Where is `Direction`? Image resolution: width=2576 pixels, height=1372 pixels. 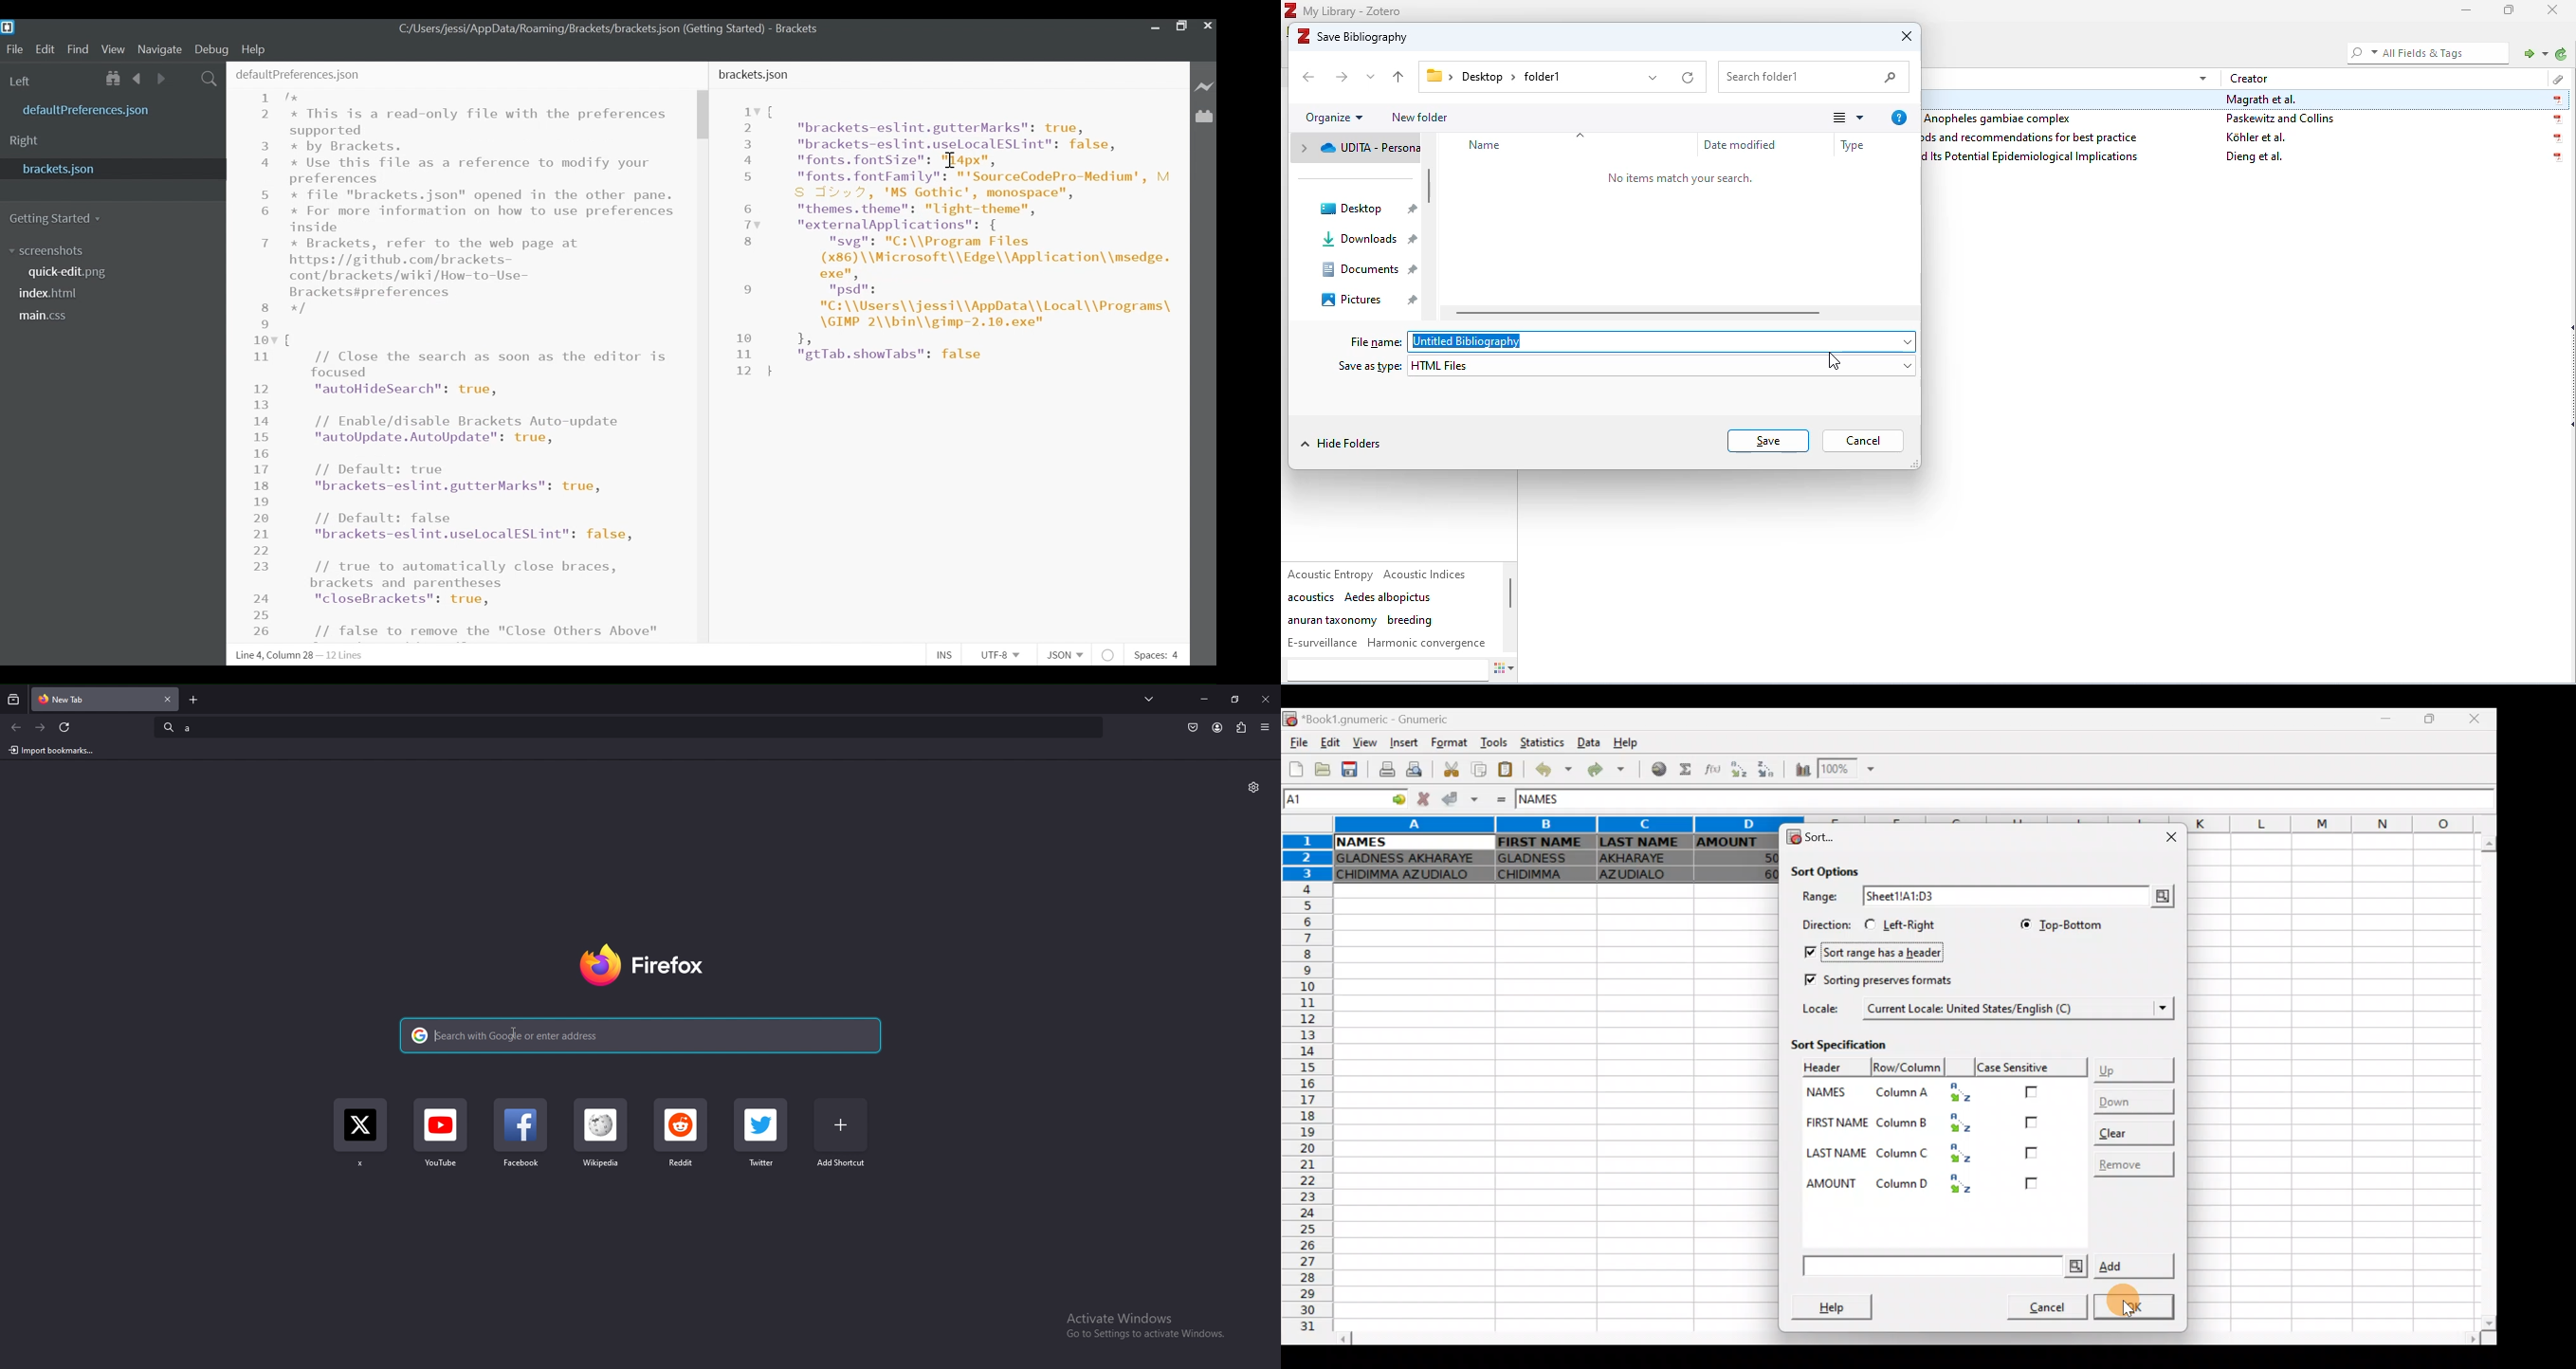 Direction is located at coordinates (1823, 923).